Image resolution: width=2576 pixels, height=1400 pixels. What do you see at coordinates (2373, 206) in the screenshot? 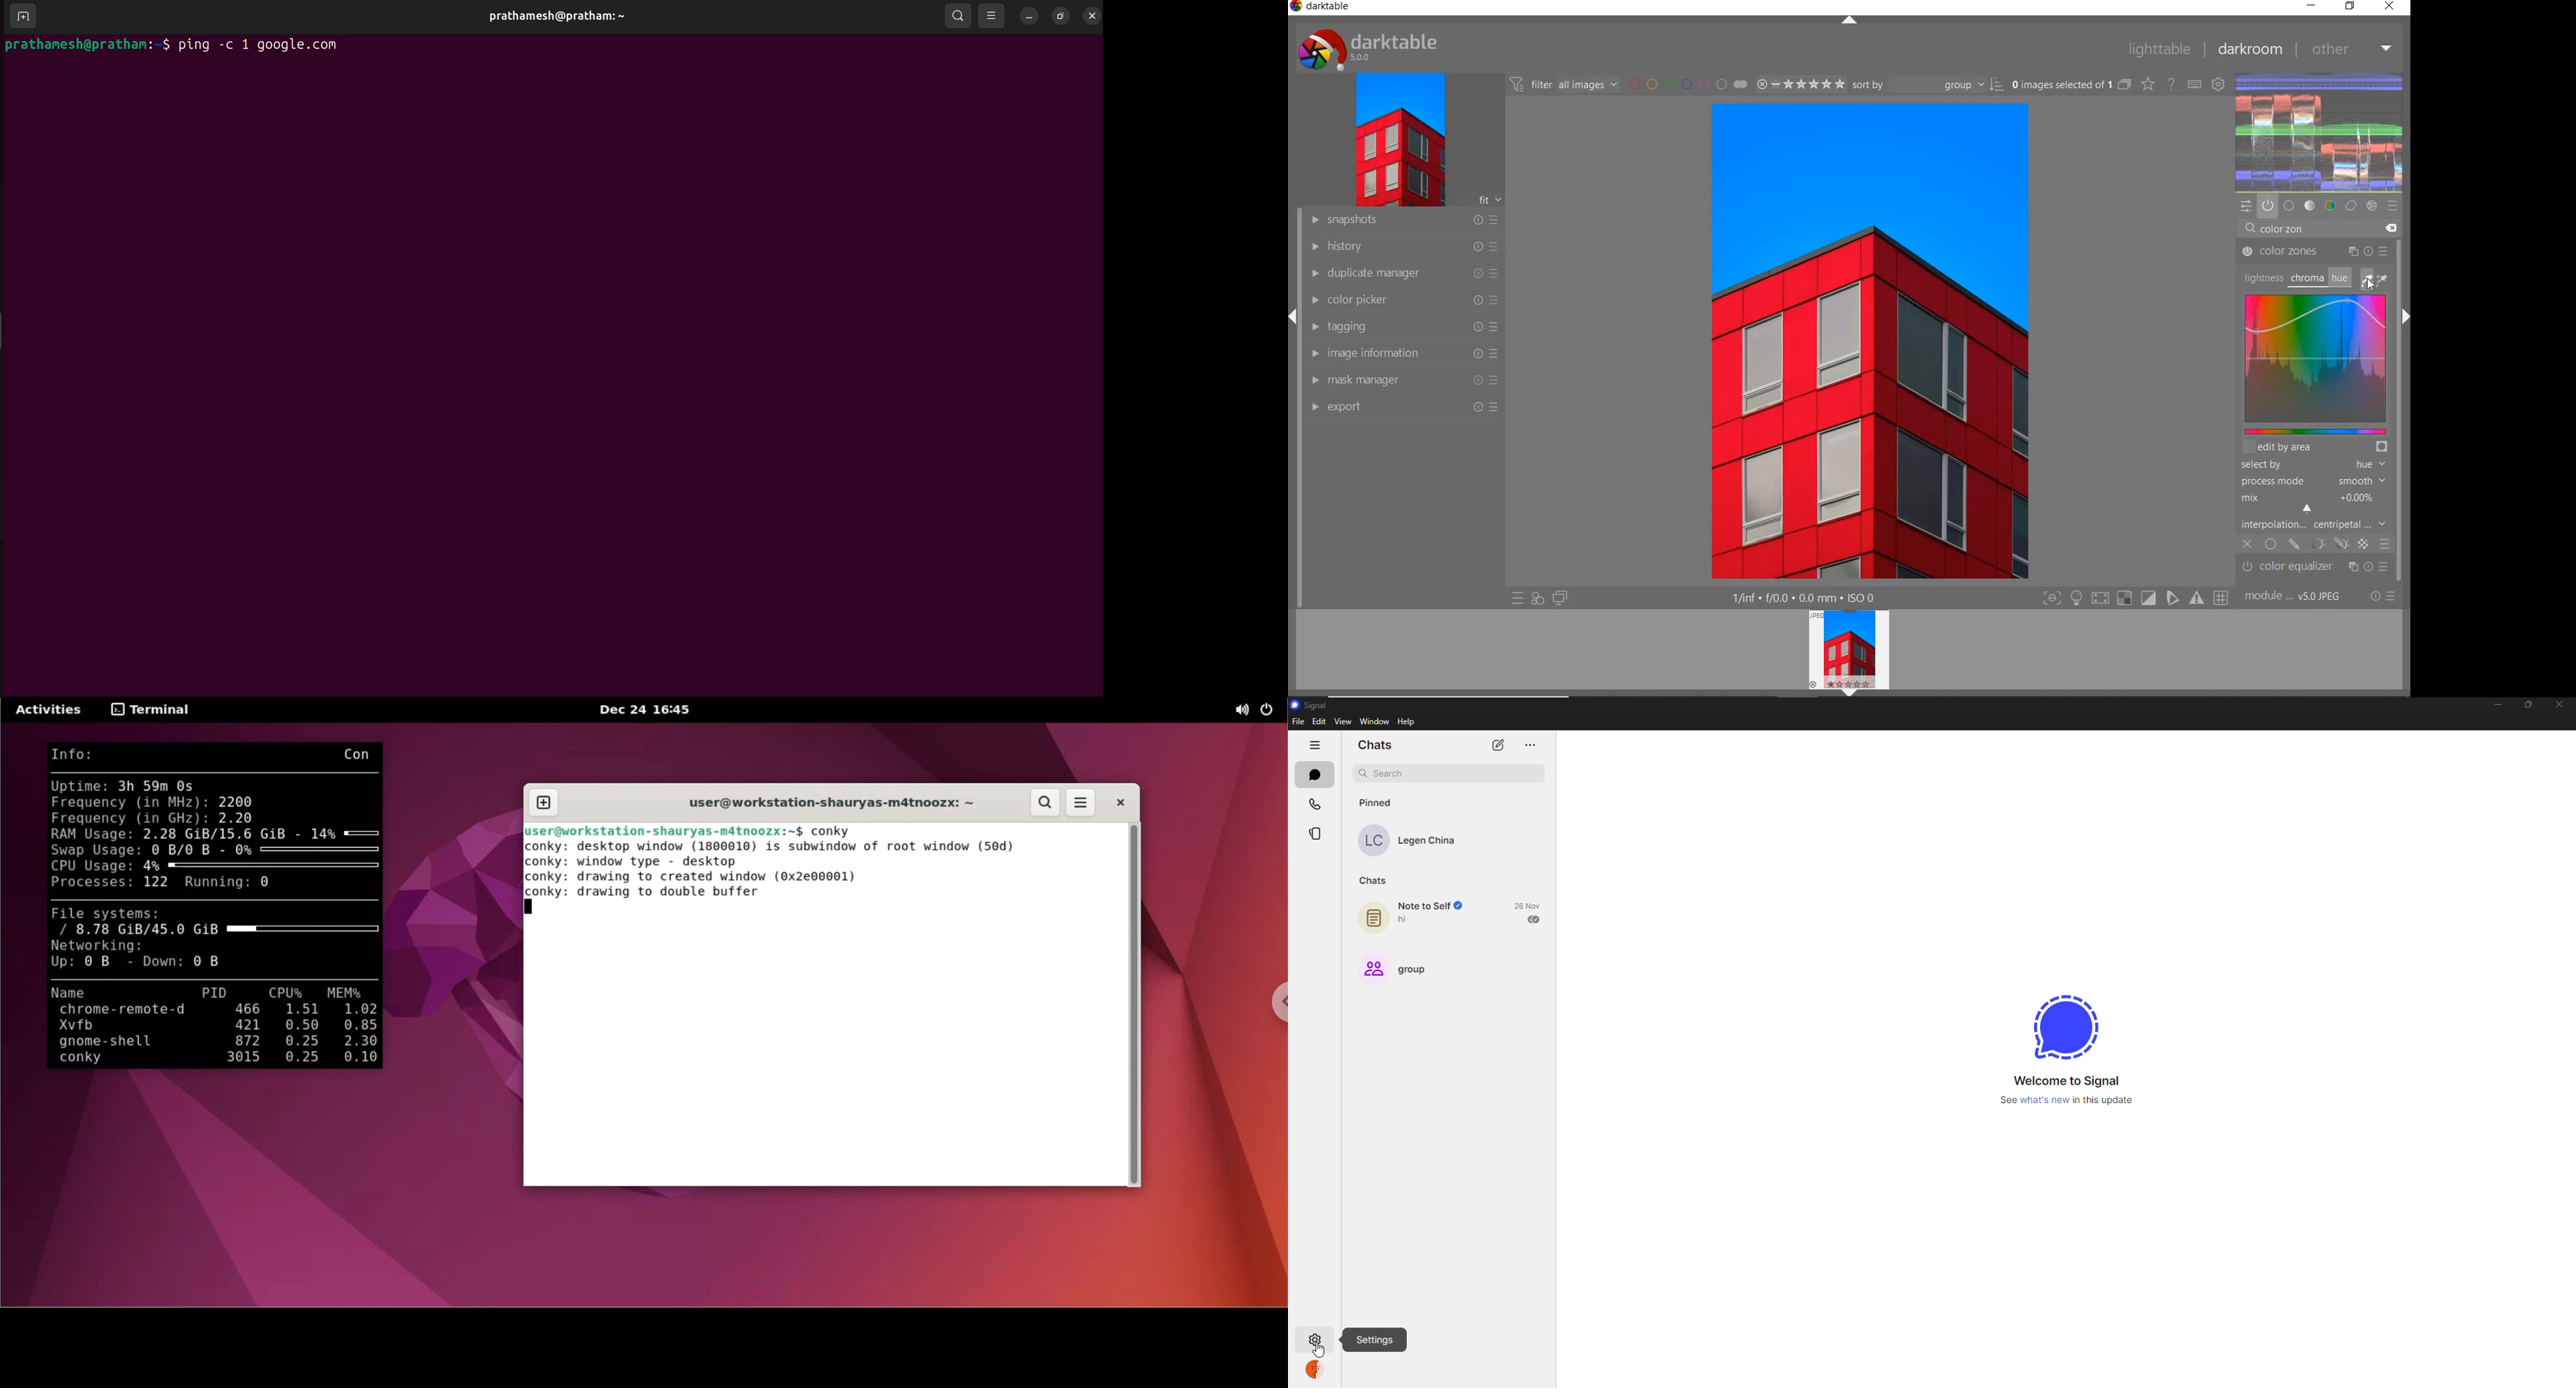
I see `effect` at bounding box center [2373, 206].